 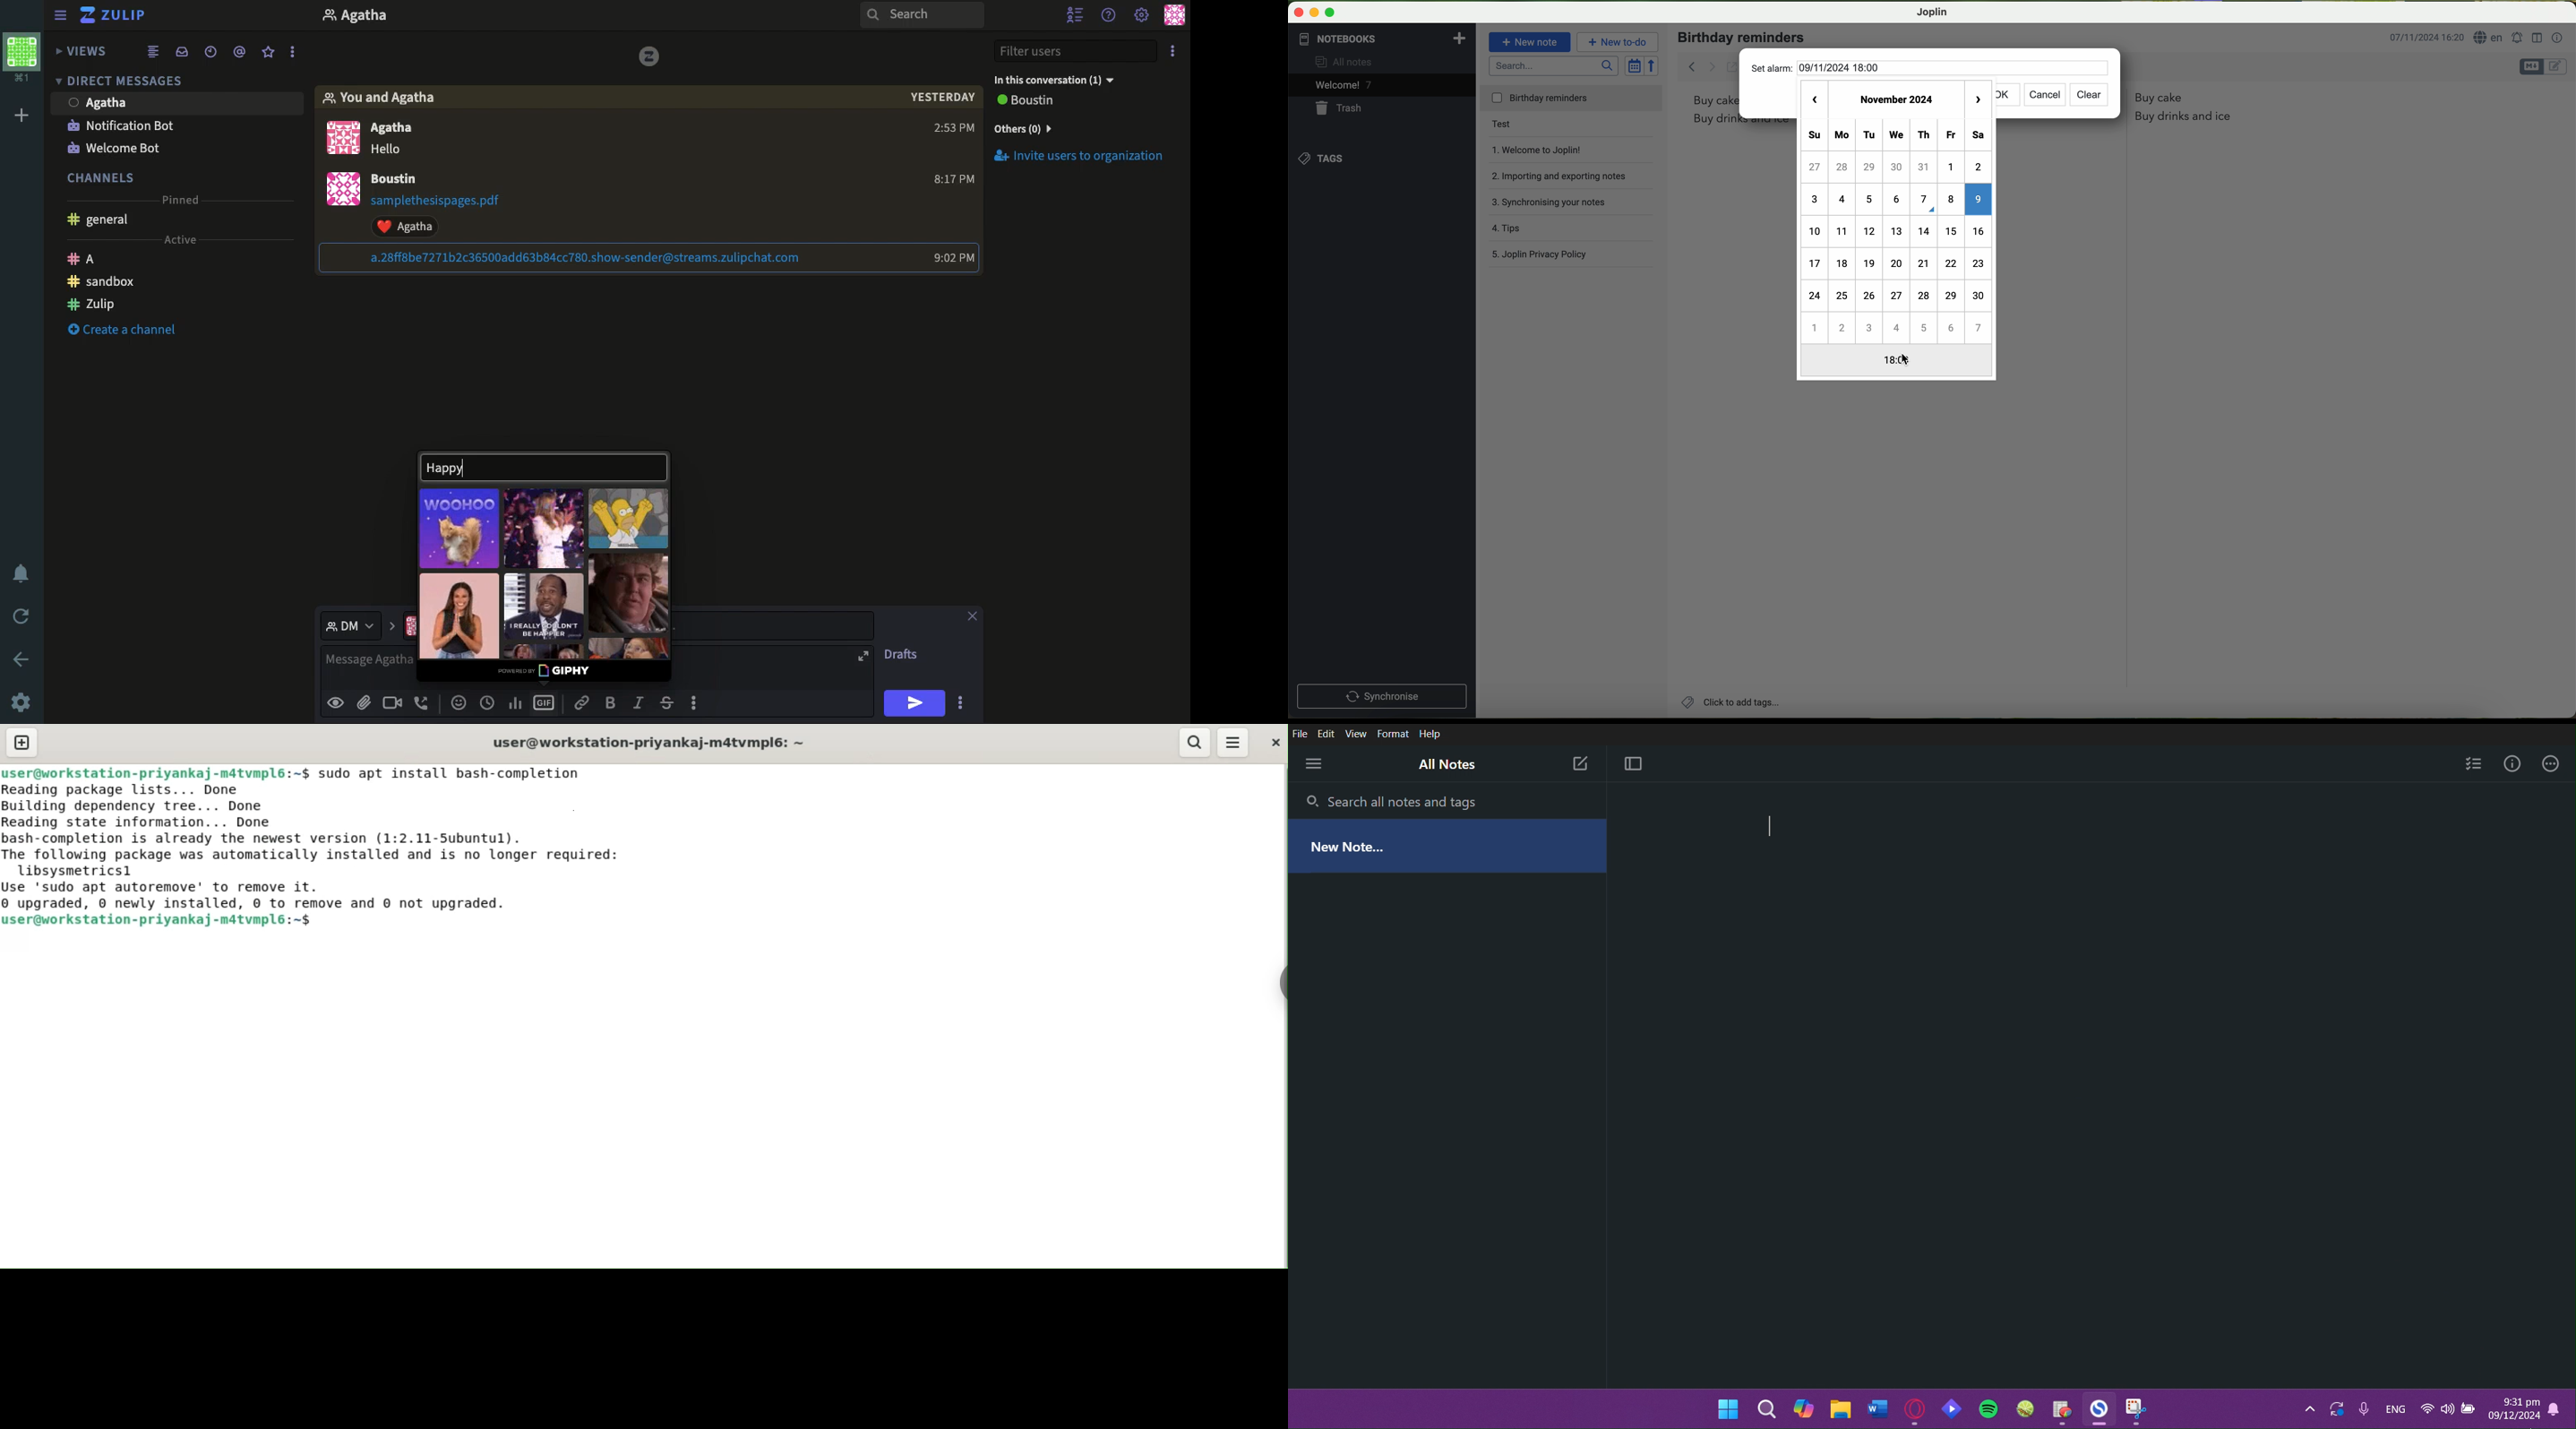 I want to click on Hide user list, so click(x=1072, y=15).